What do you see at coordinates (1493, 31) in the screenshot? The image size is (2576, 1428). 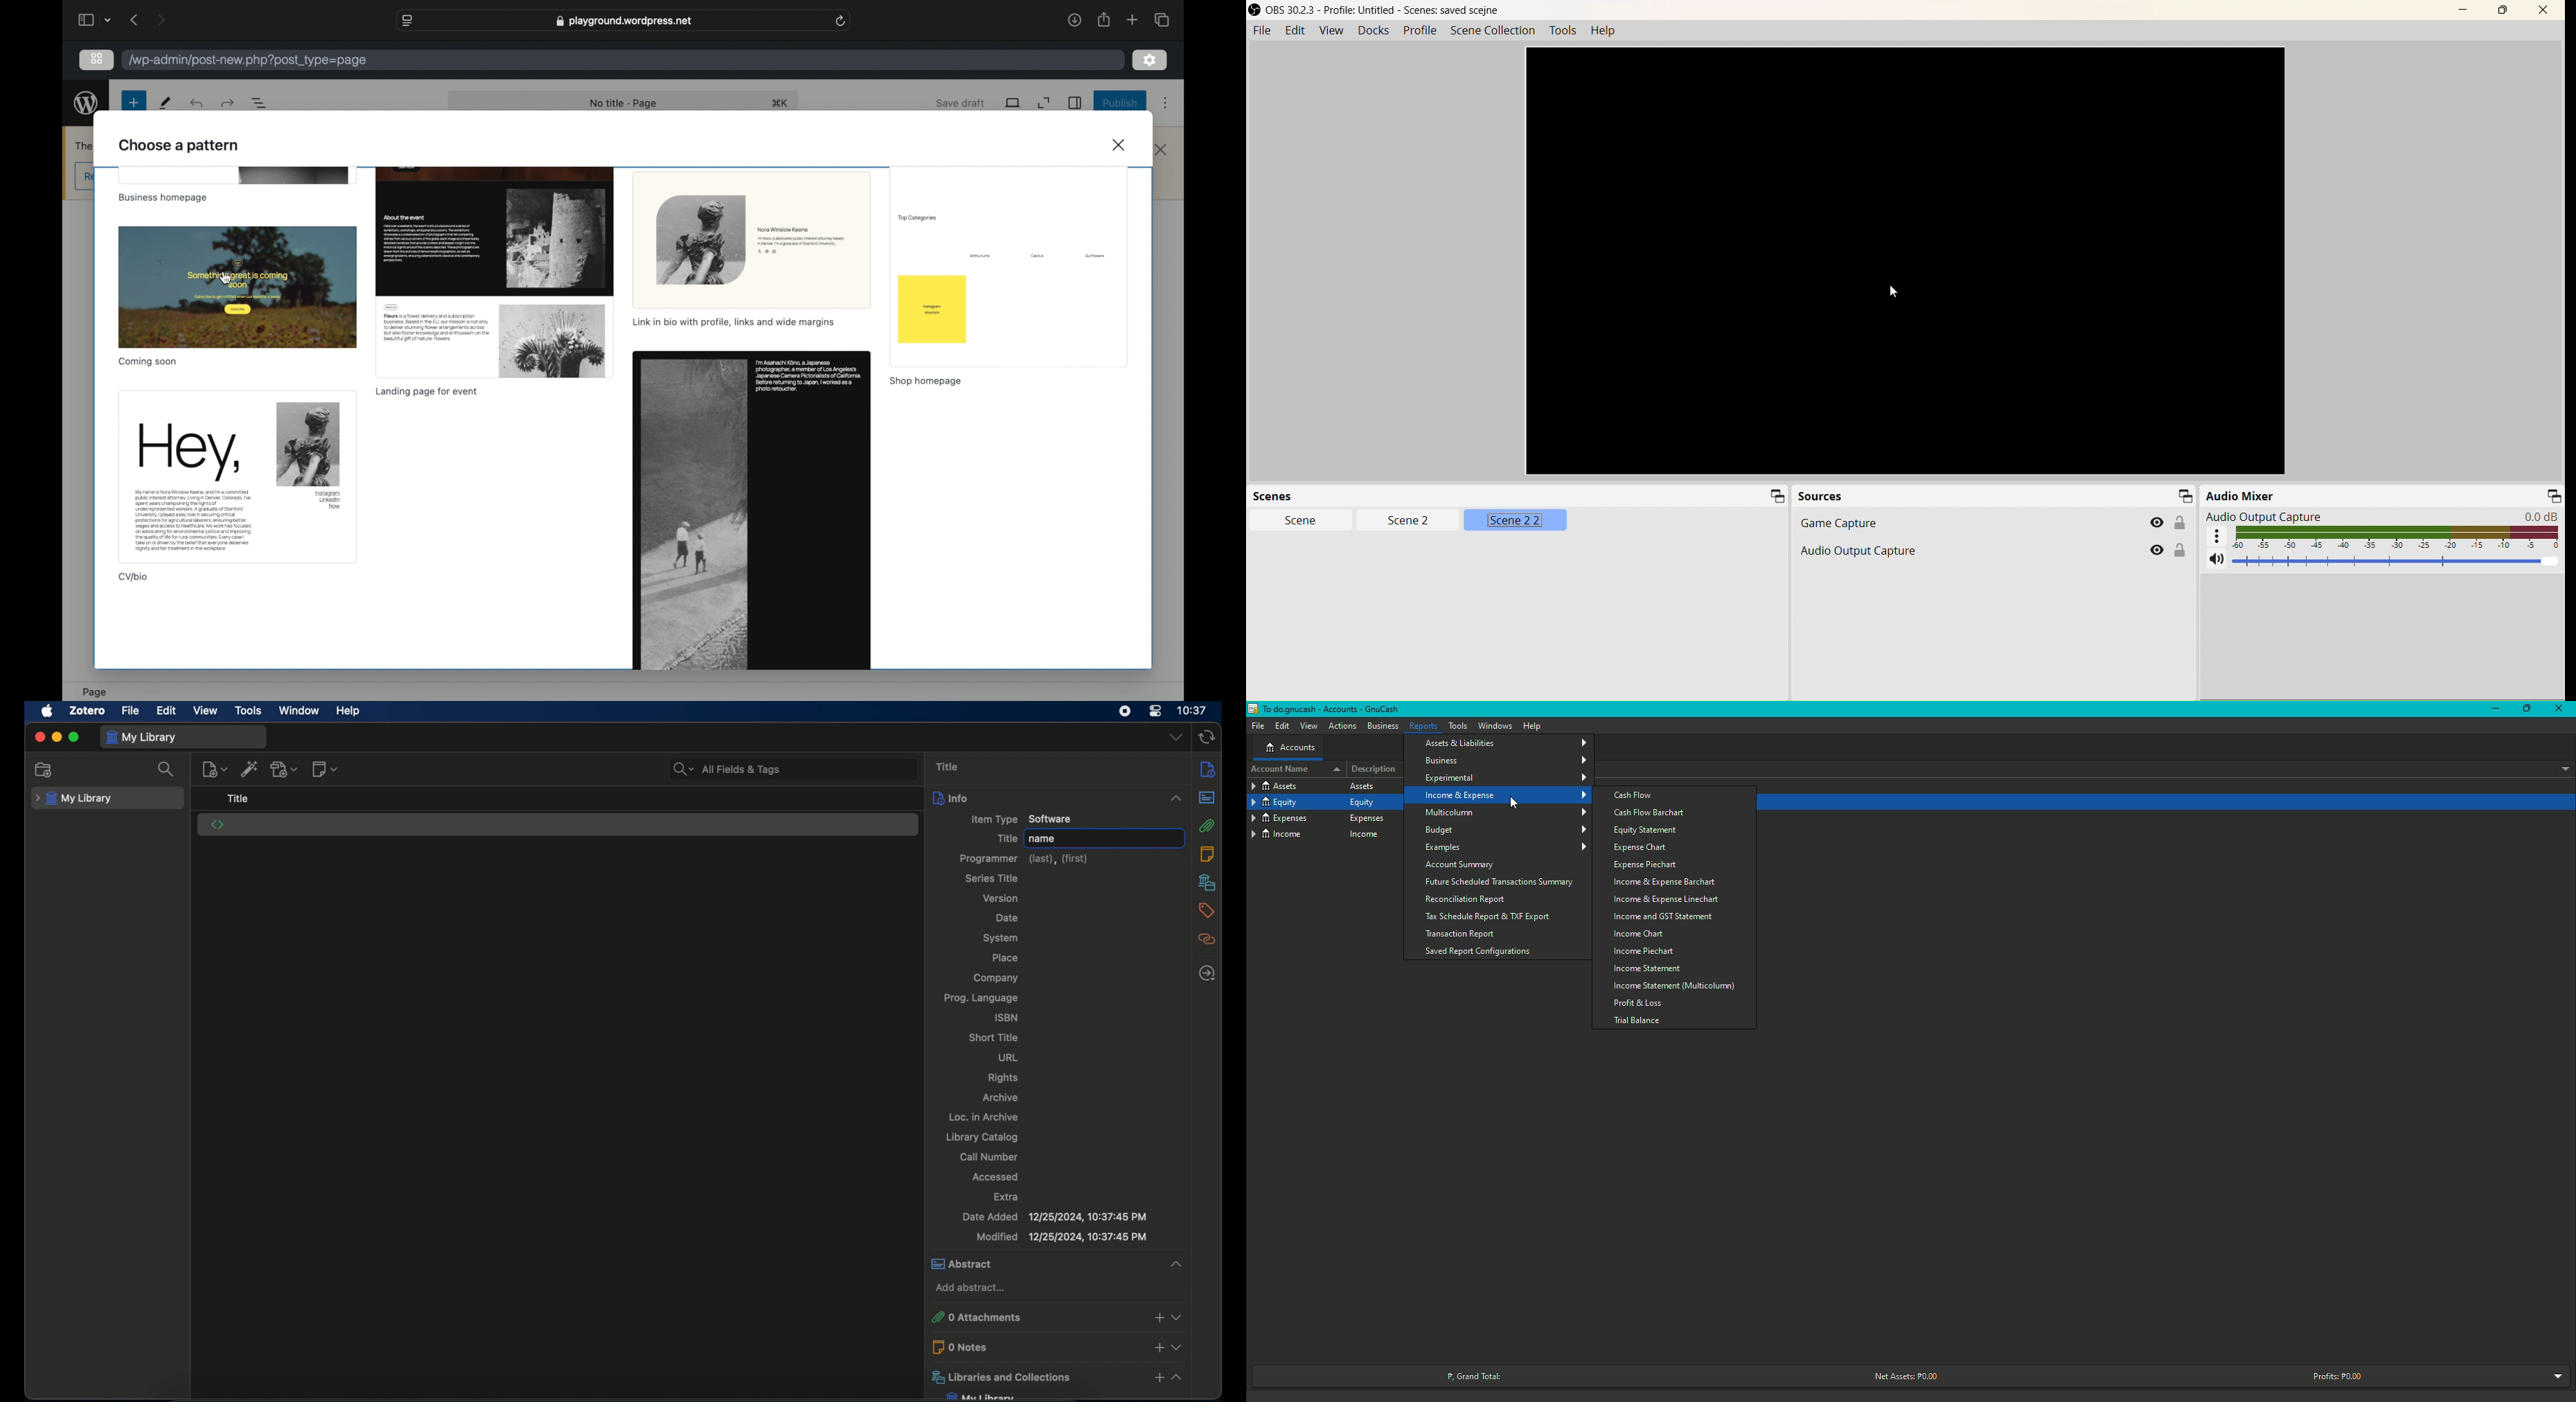 I see `Scene Collection` at bounding box center [1493, 31].